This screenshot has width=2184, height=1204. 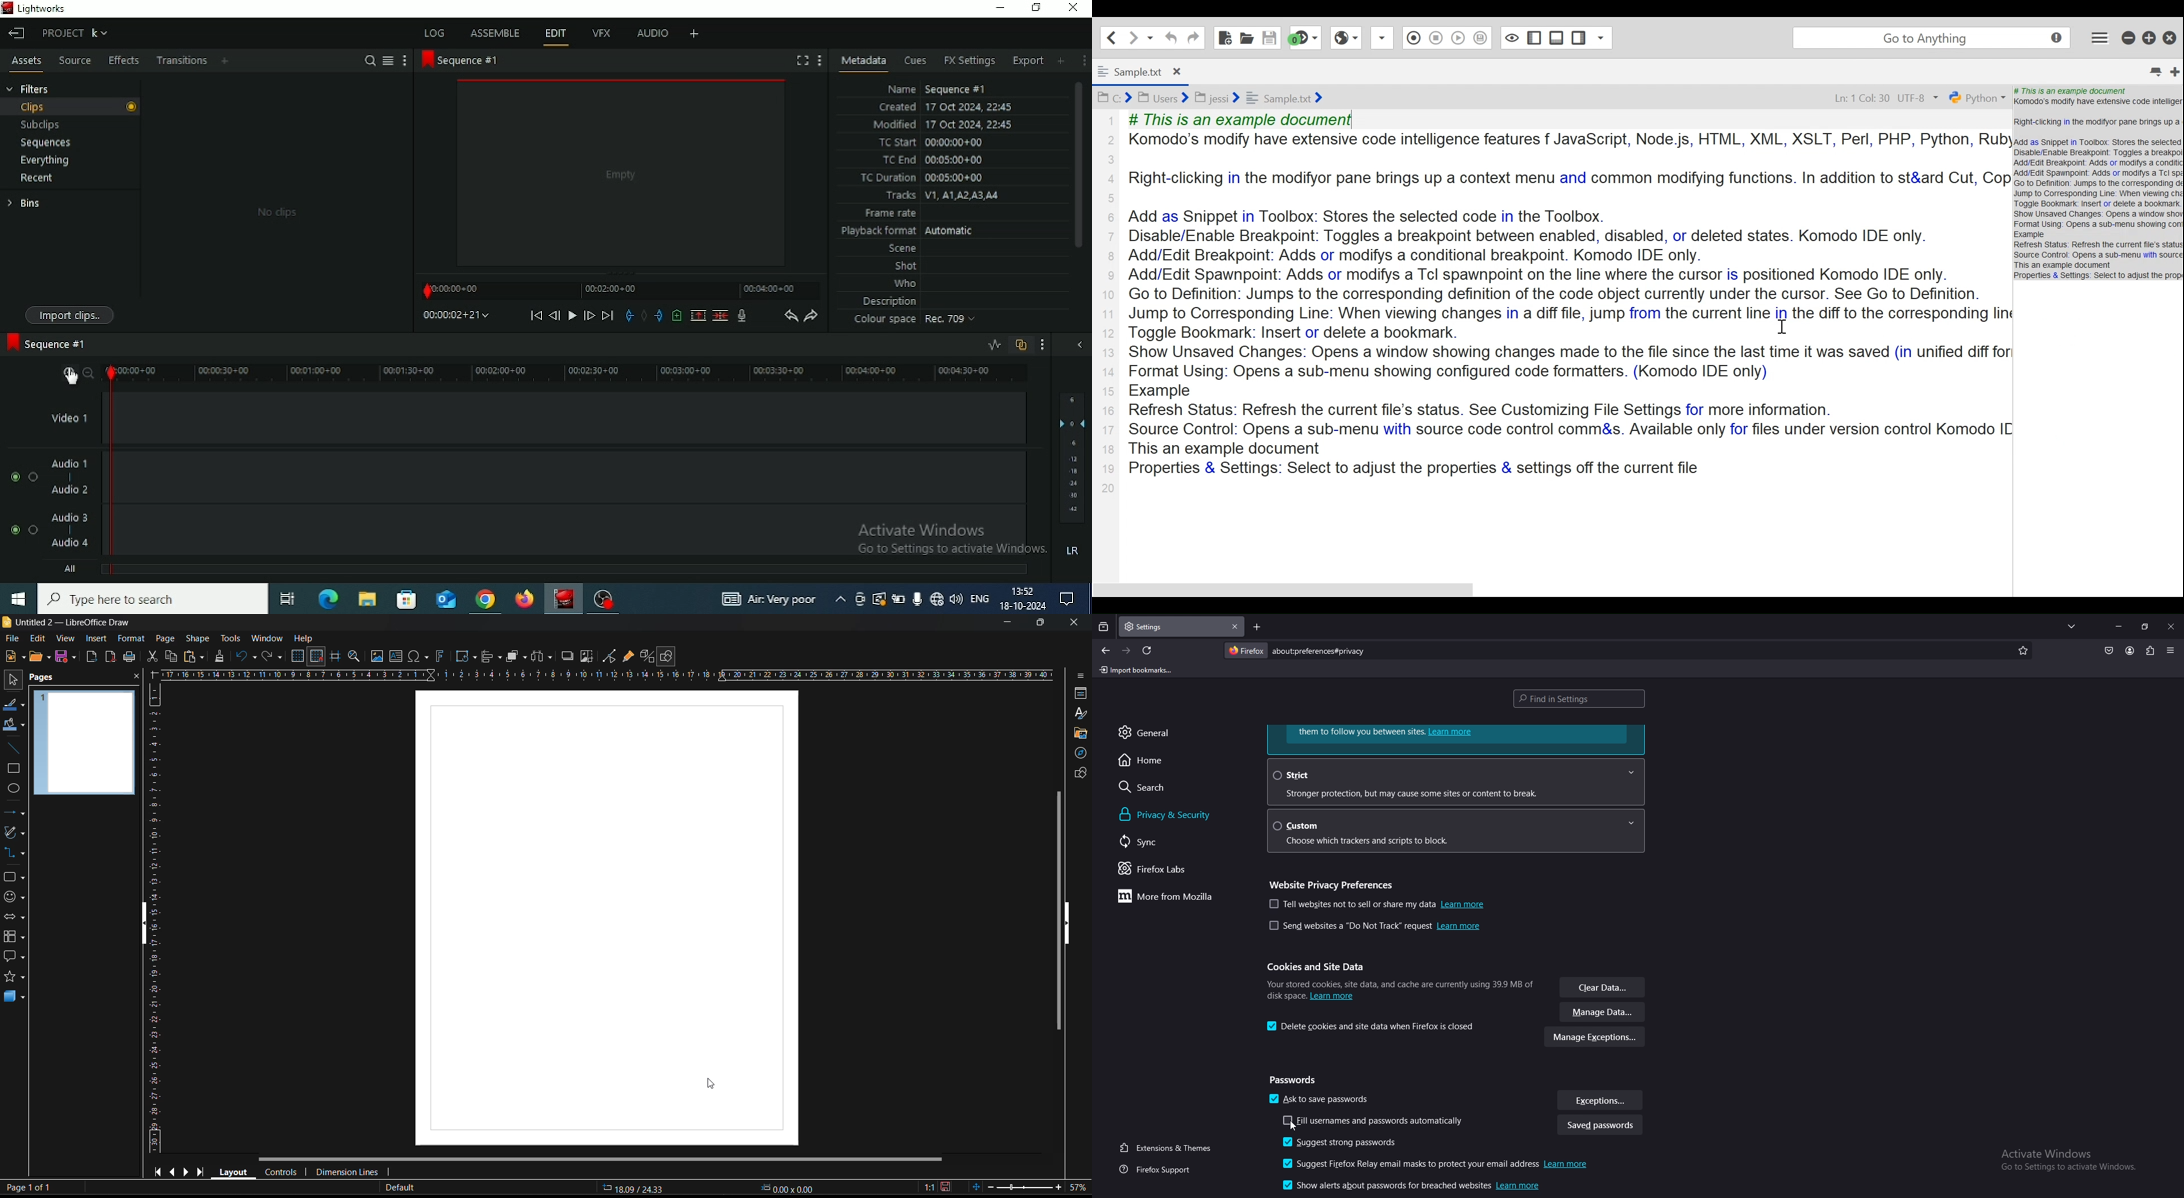 What do you see at coordinates (517, 657) in the screenshot?
I see `arrange` at bounding box center [517, 657].